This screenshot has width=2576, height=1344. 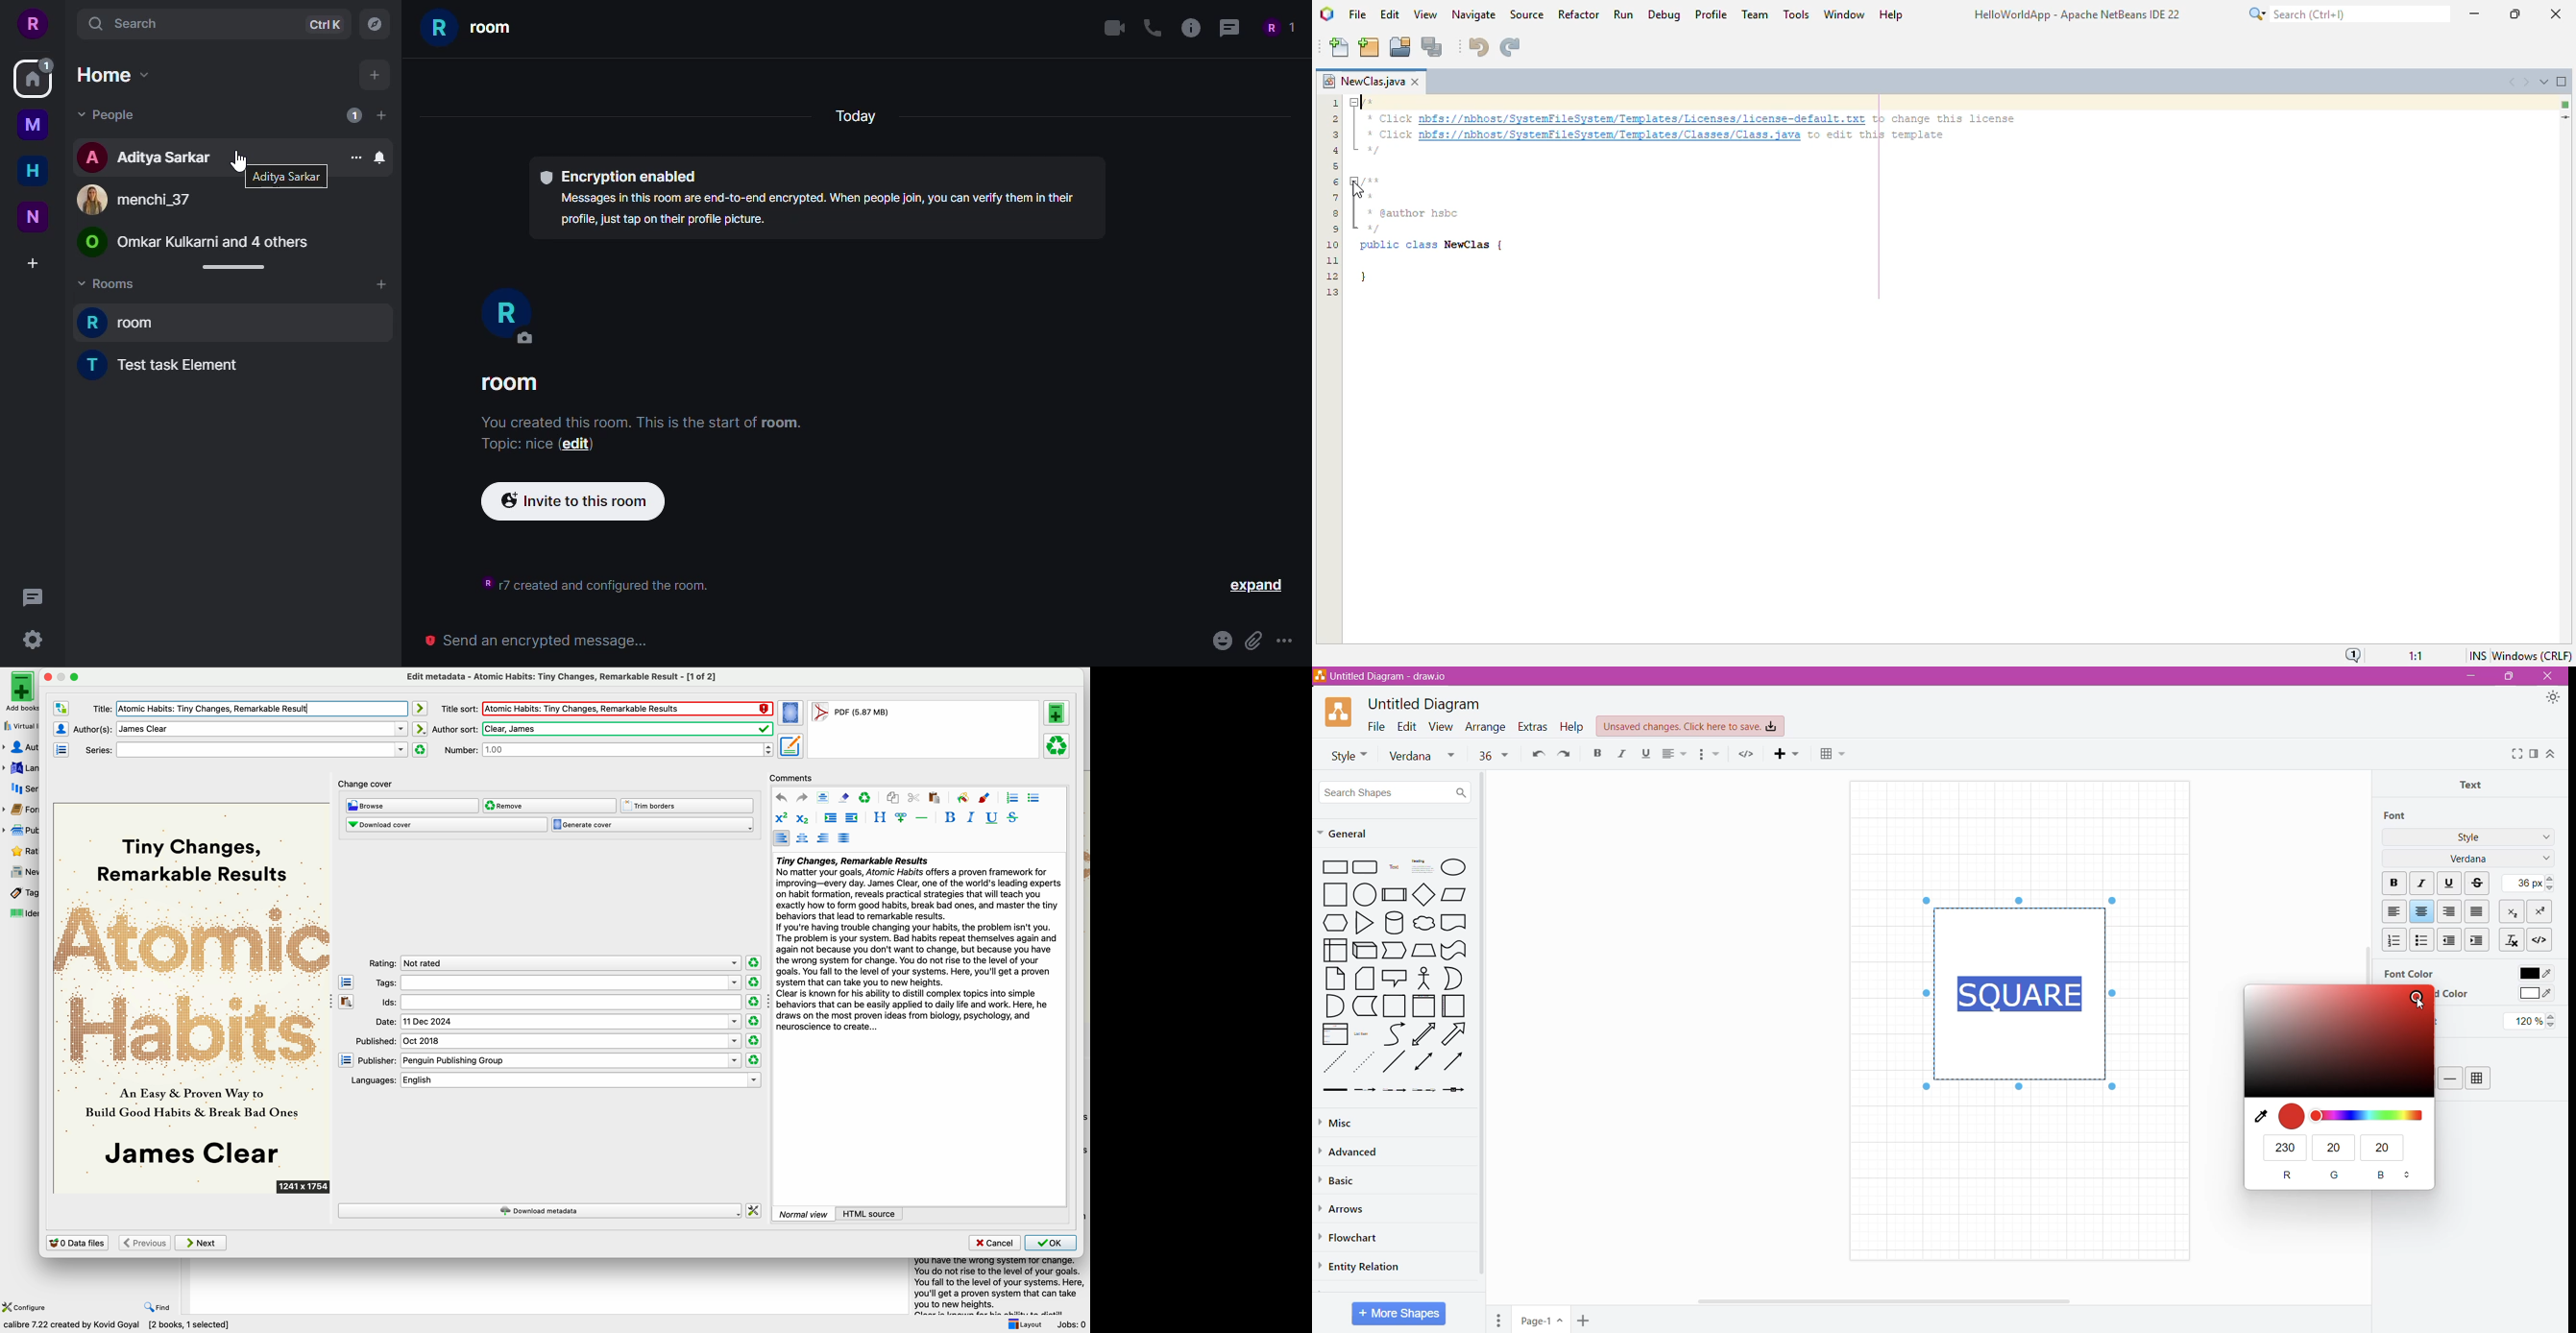 I want to click on Italic, so click(x=2424, y=884).